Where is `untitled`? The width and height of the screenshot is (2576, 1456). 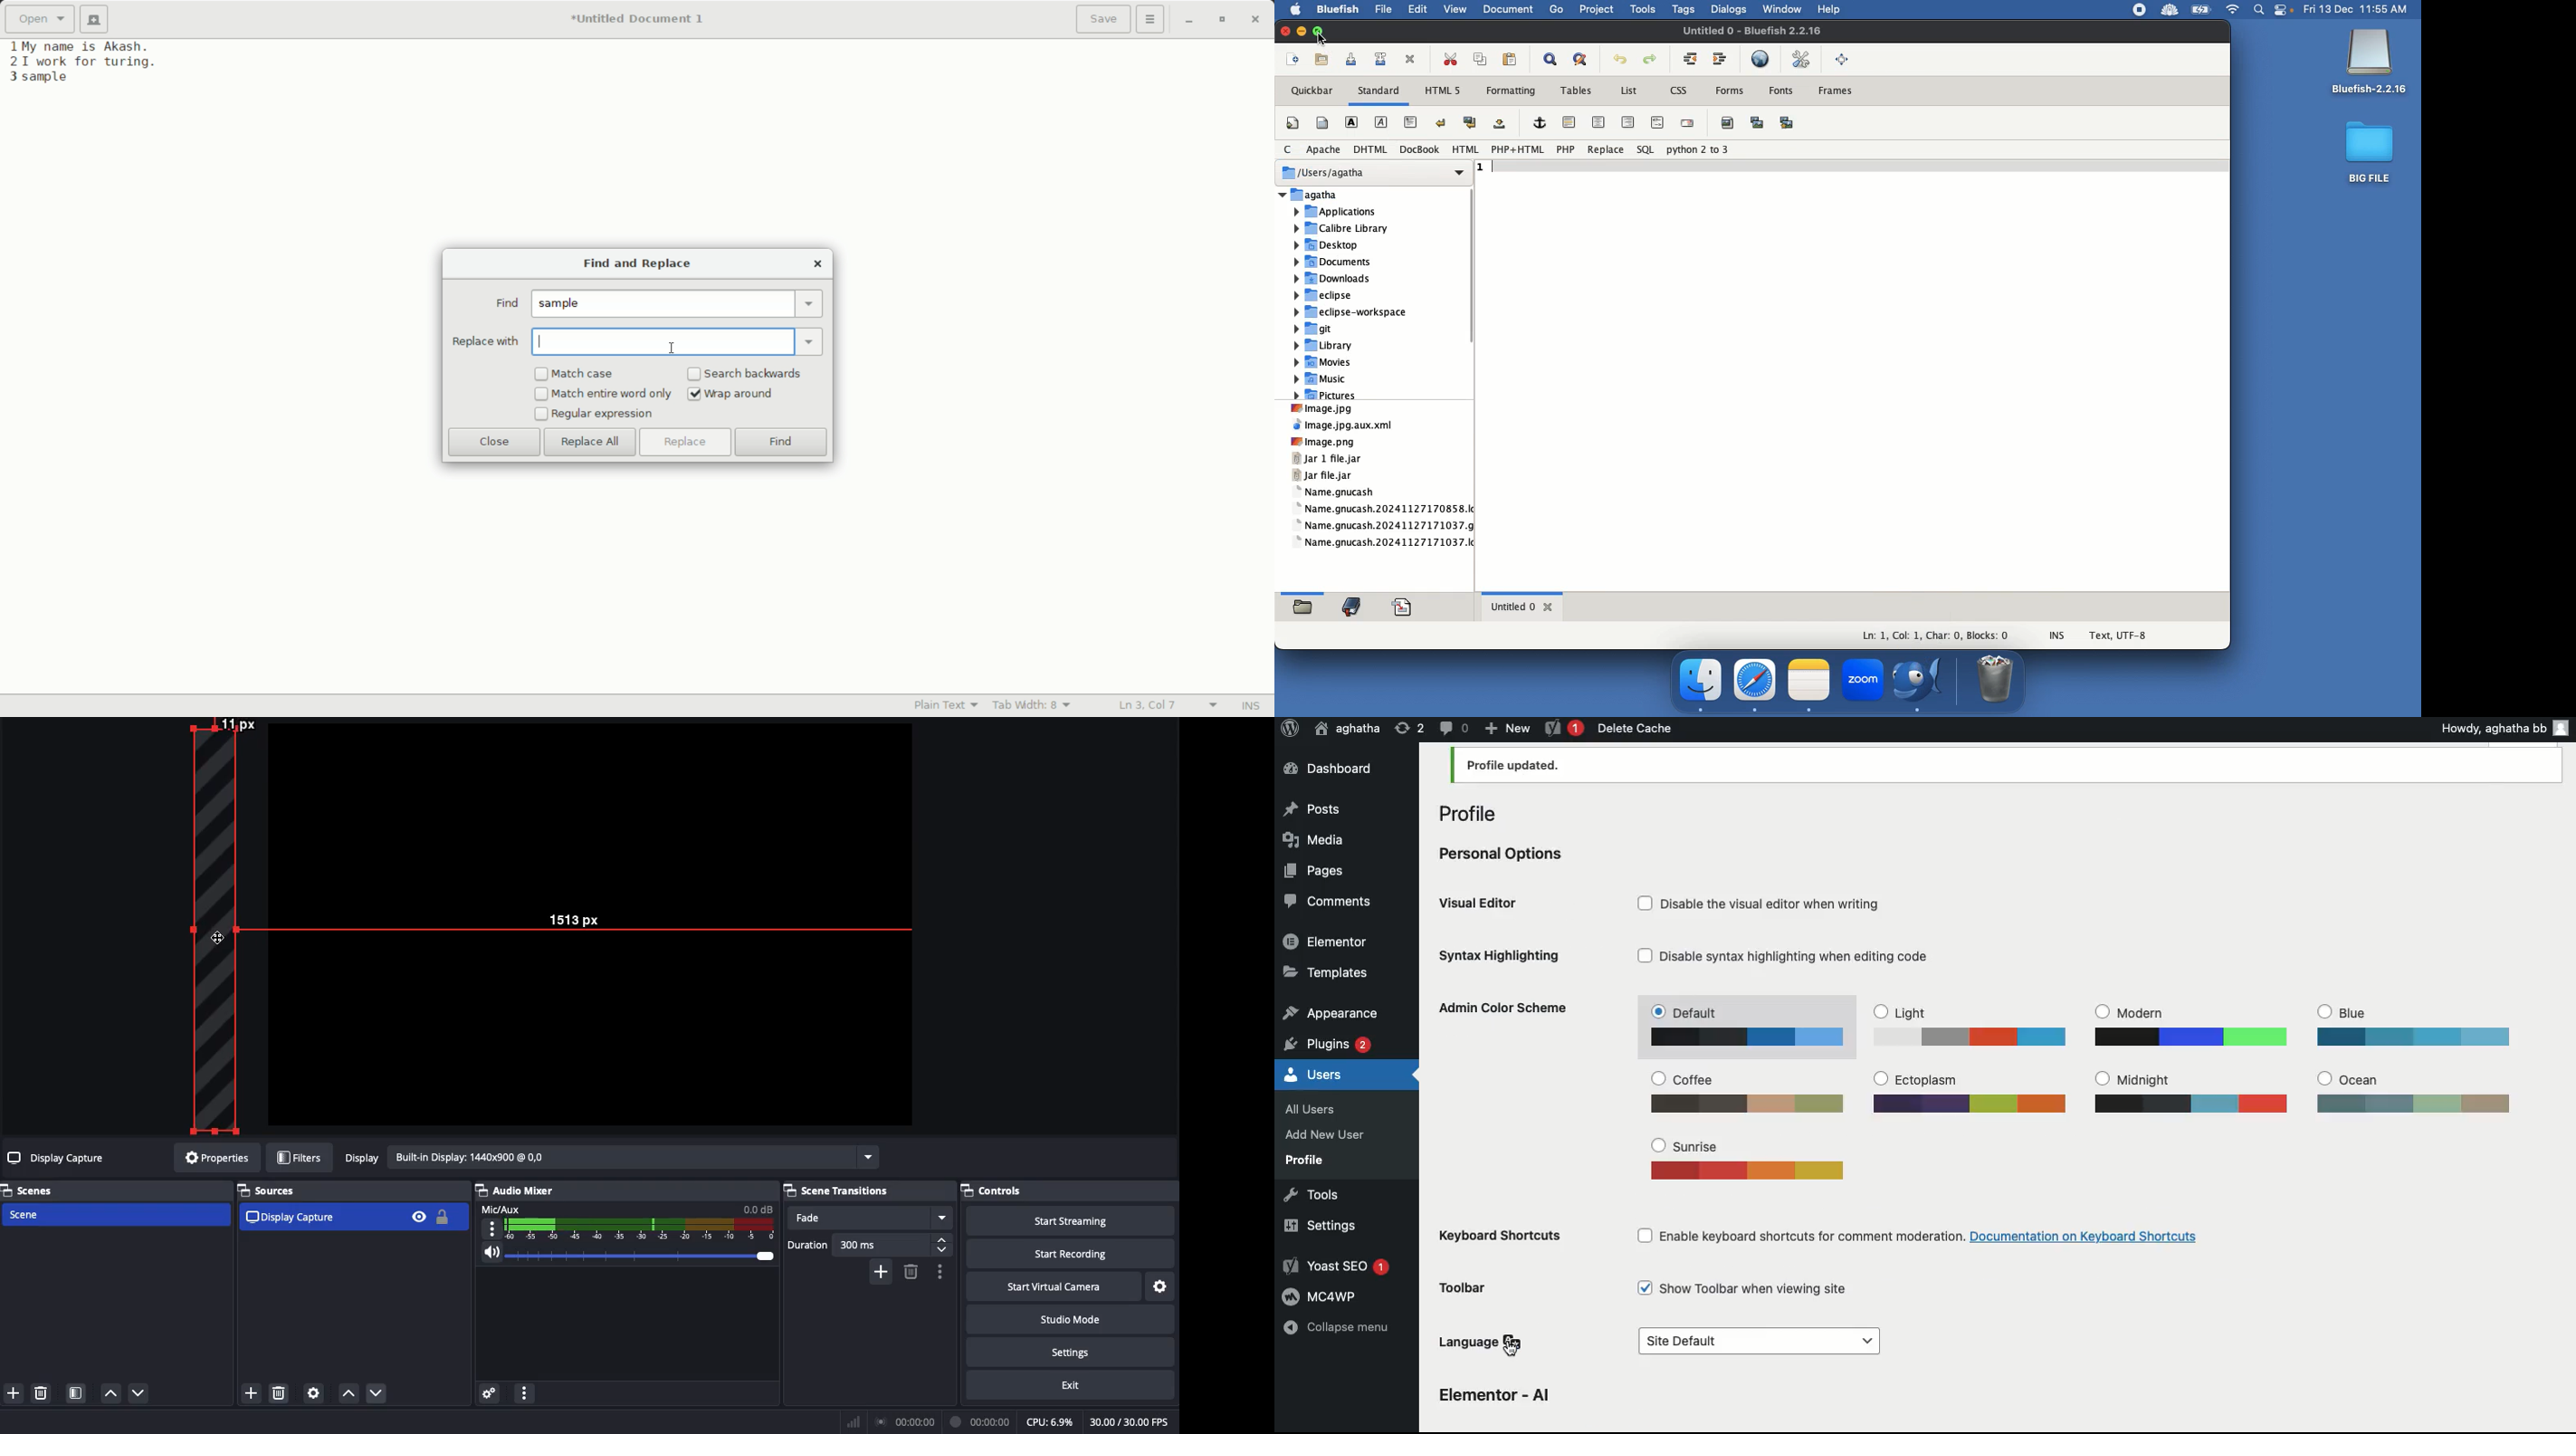 untitled is located at coordinates (1521, 608).